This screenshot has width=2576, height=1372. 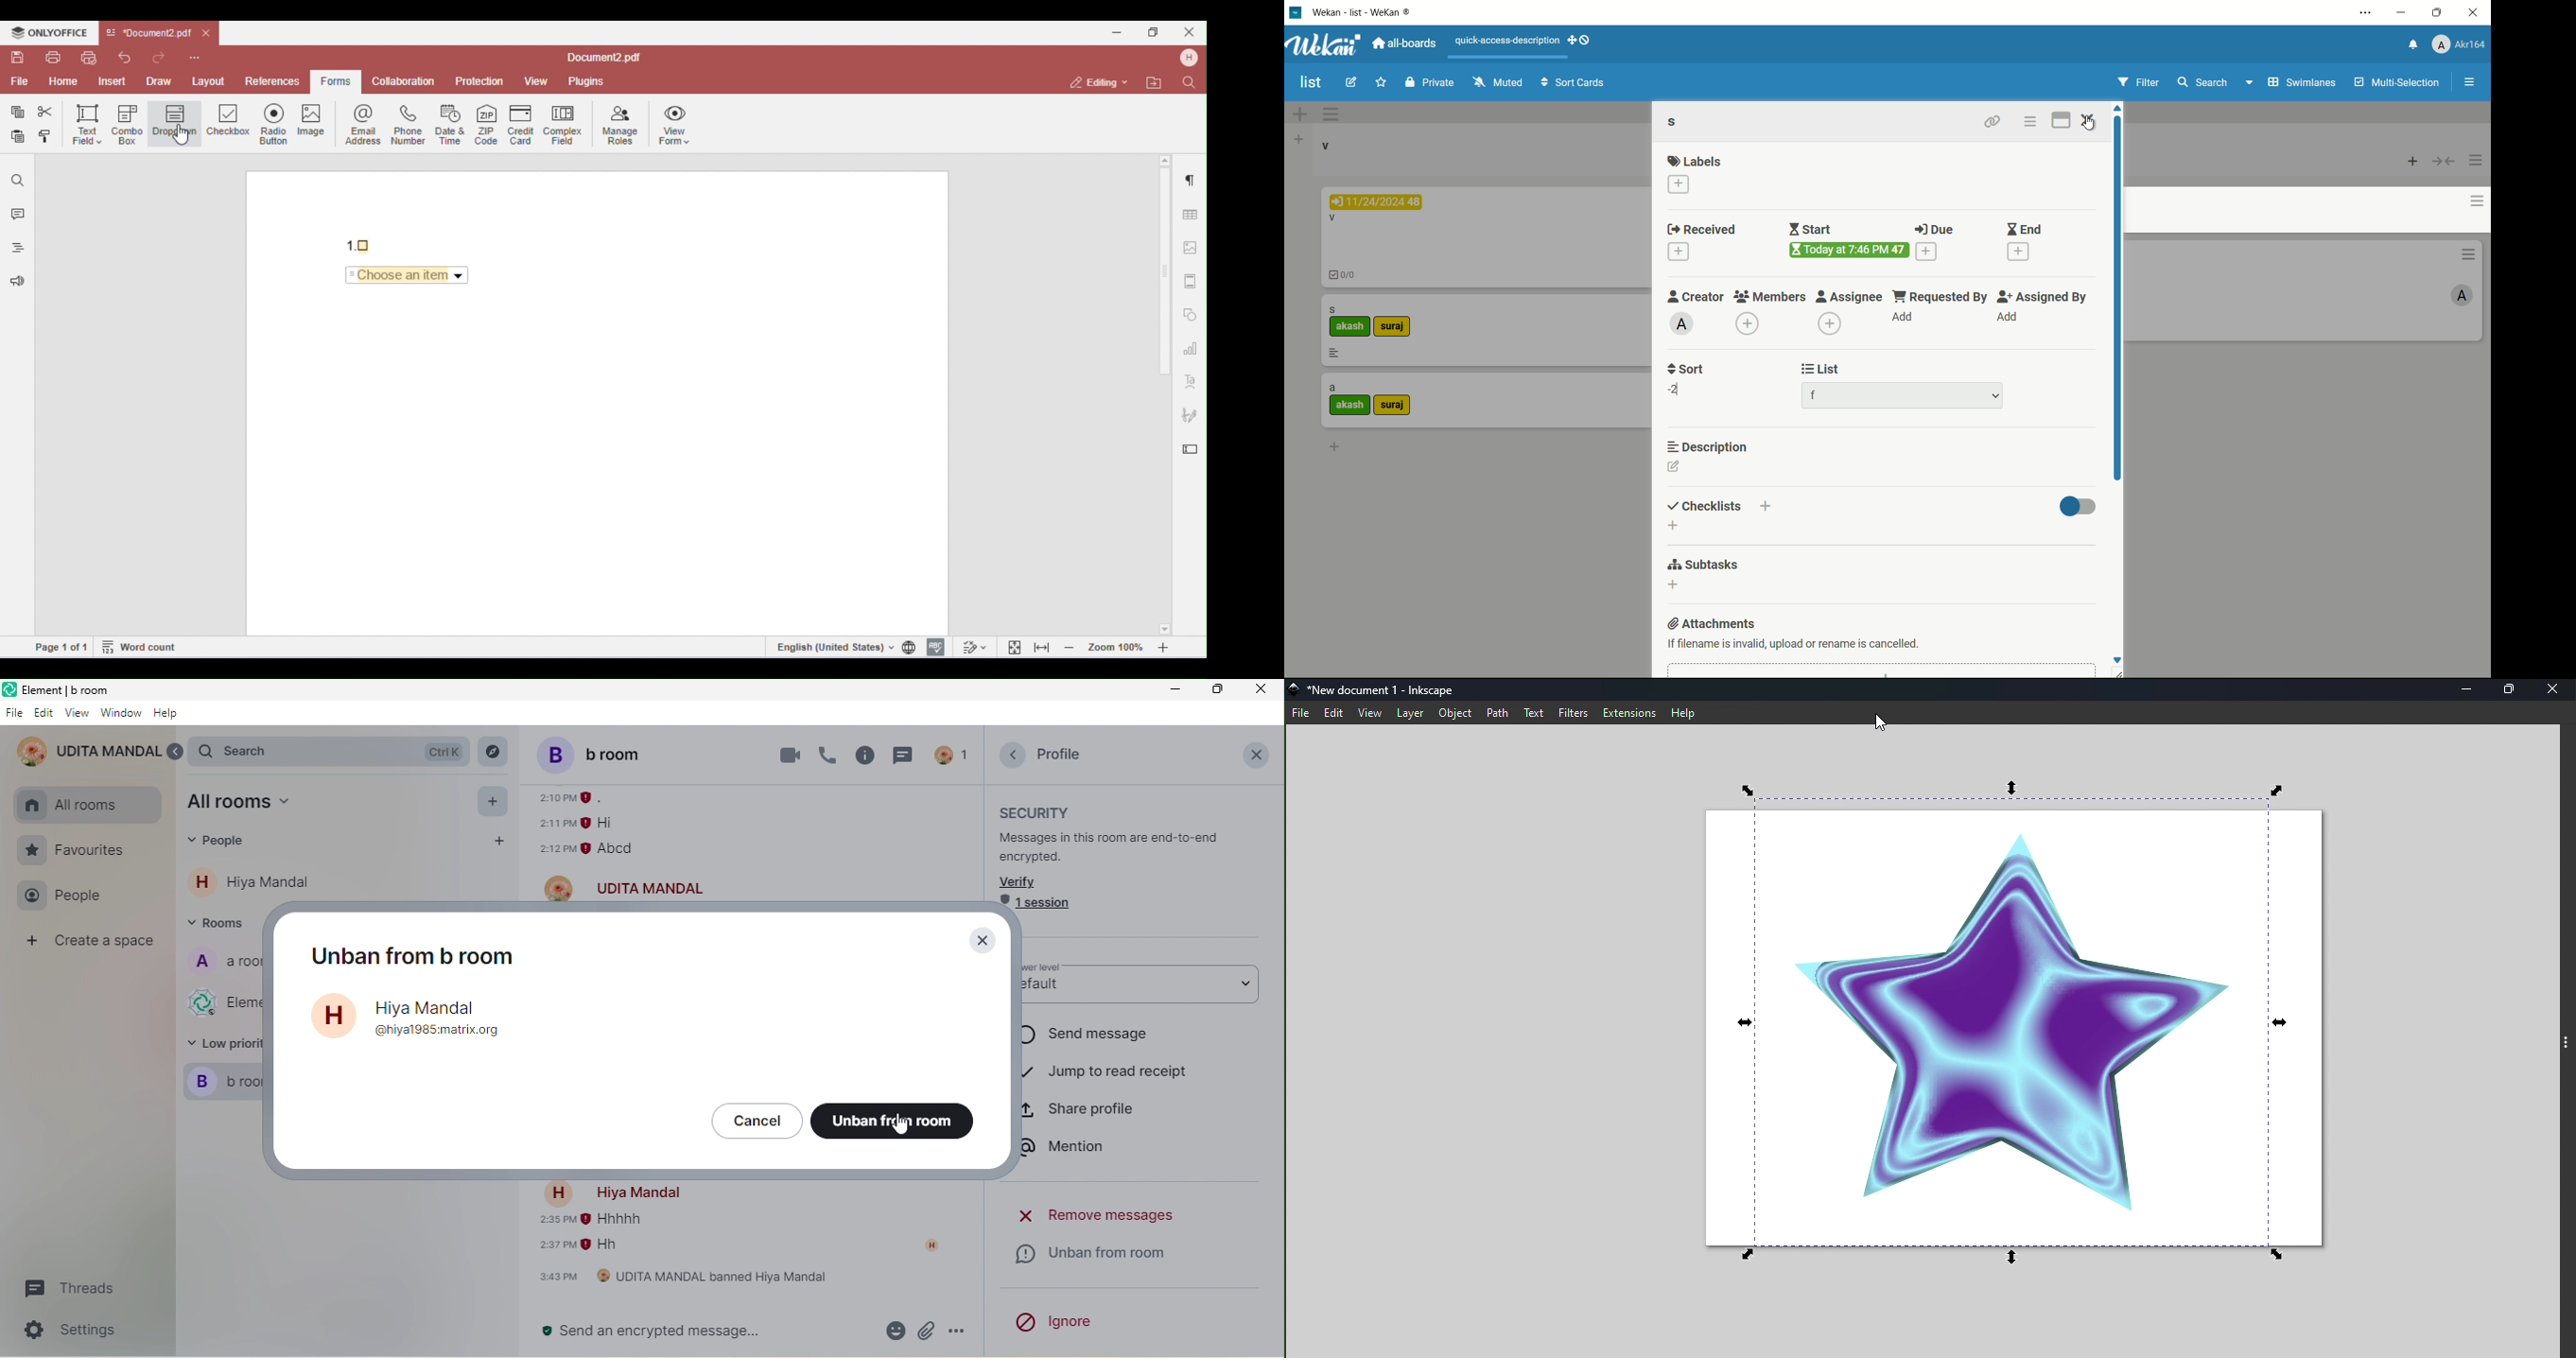 I want to click on search, so click(x=2202, y=82).